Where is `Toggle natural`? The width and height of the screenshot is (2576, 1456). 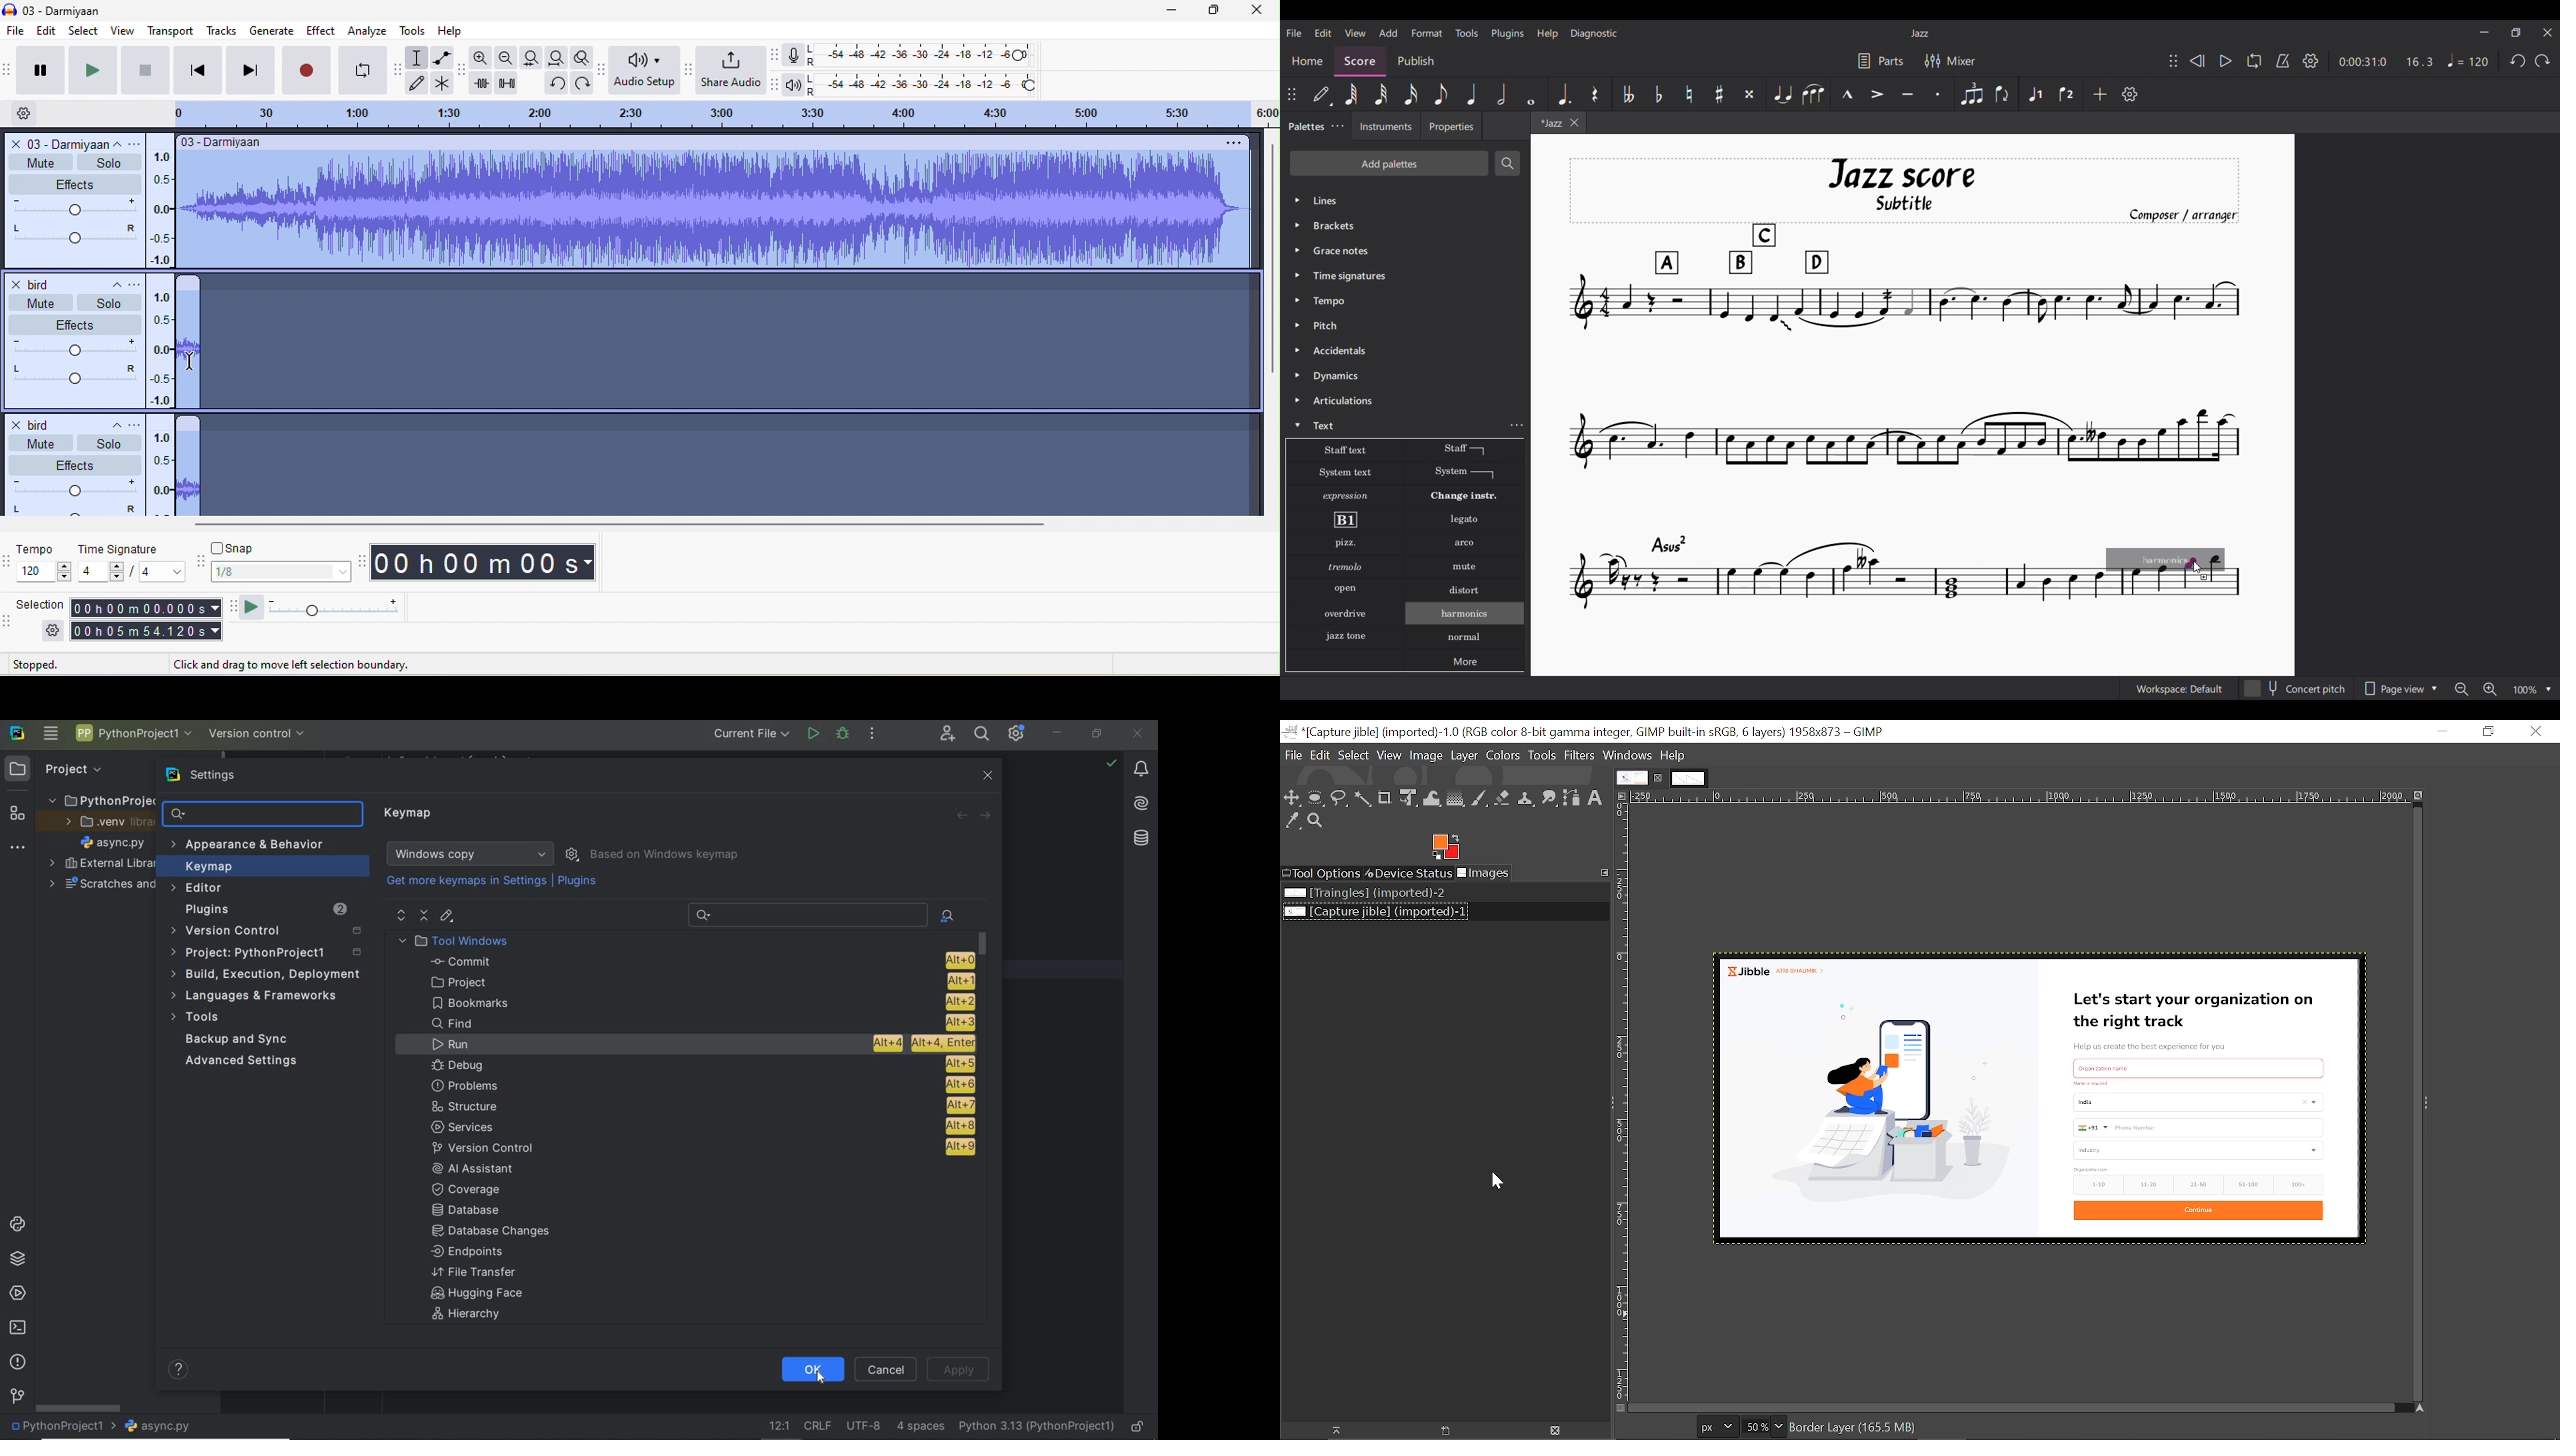
Toggle natural is located at coordinates (1689, 94).